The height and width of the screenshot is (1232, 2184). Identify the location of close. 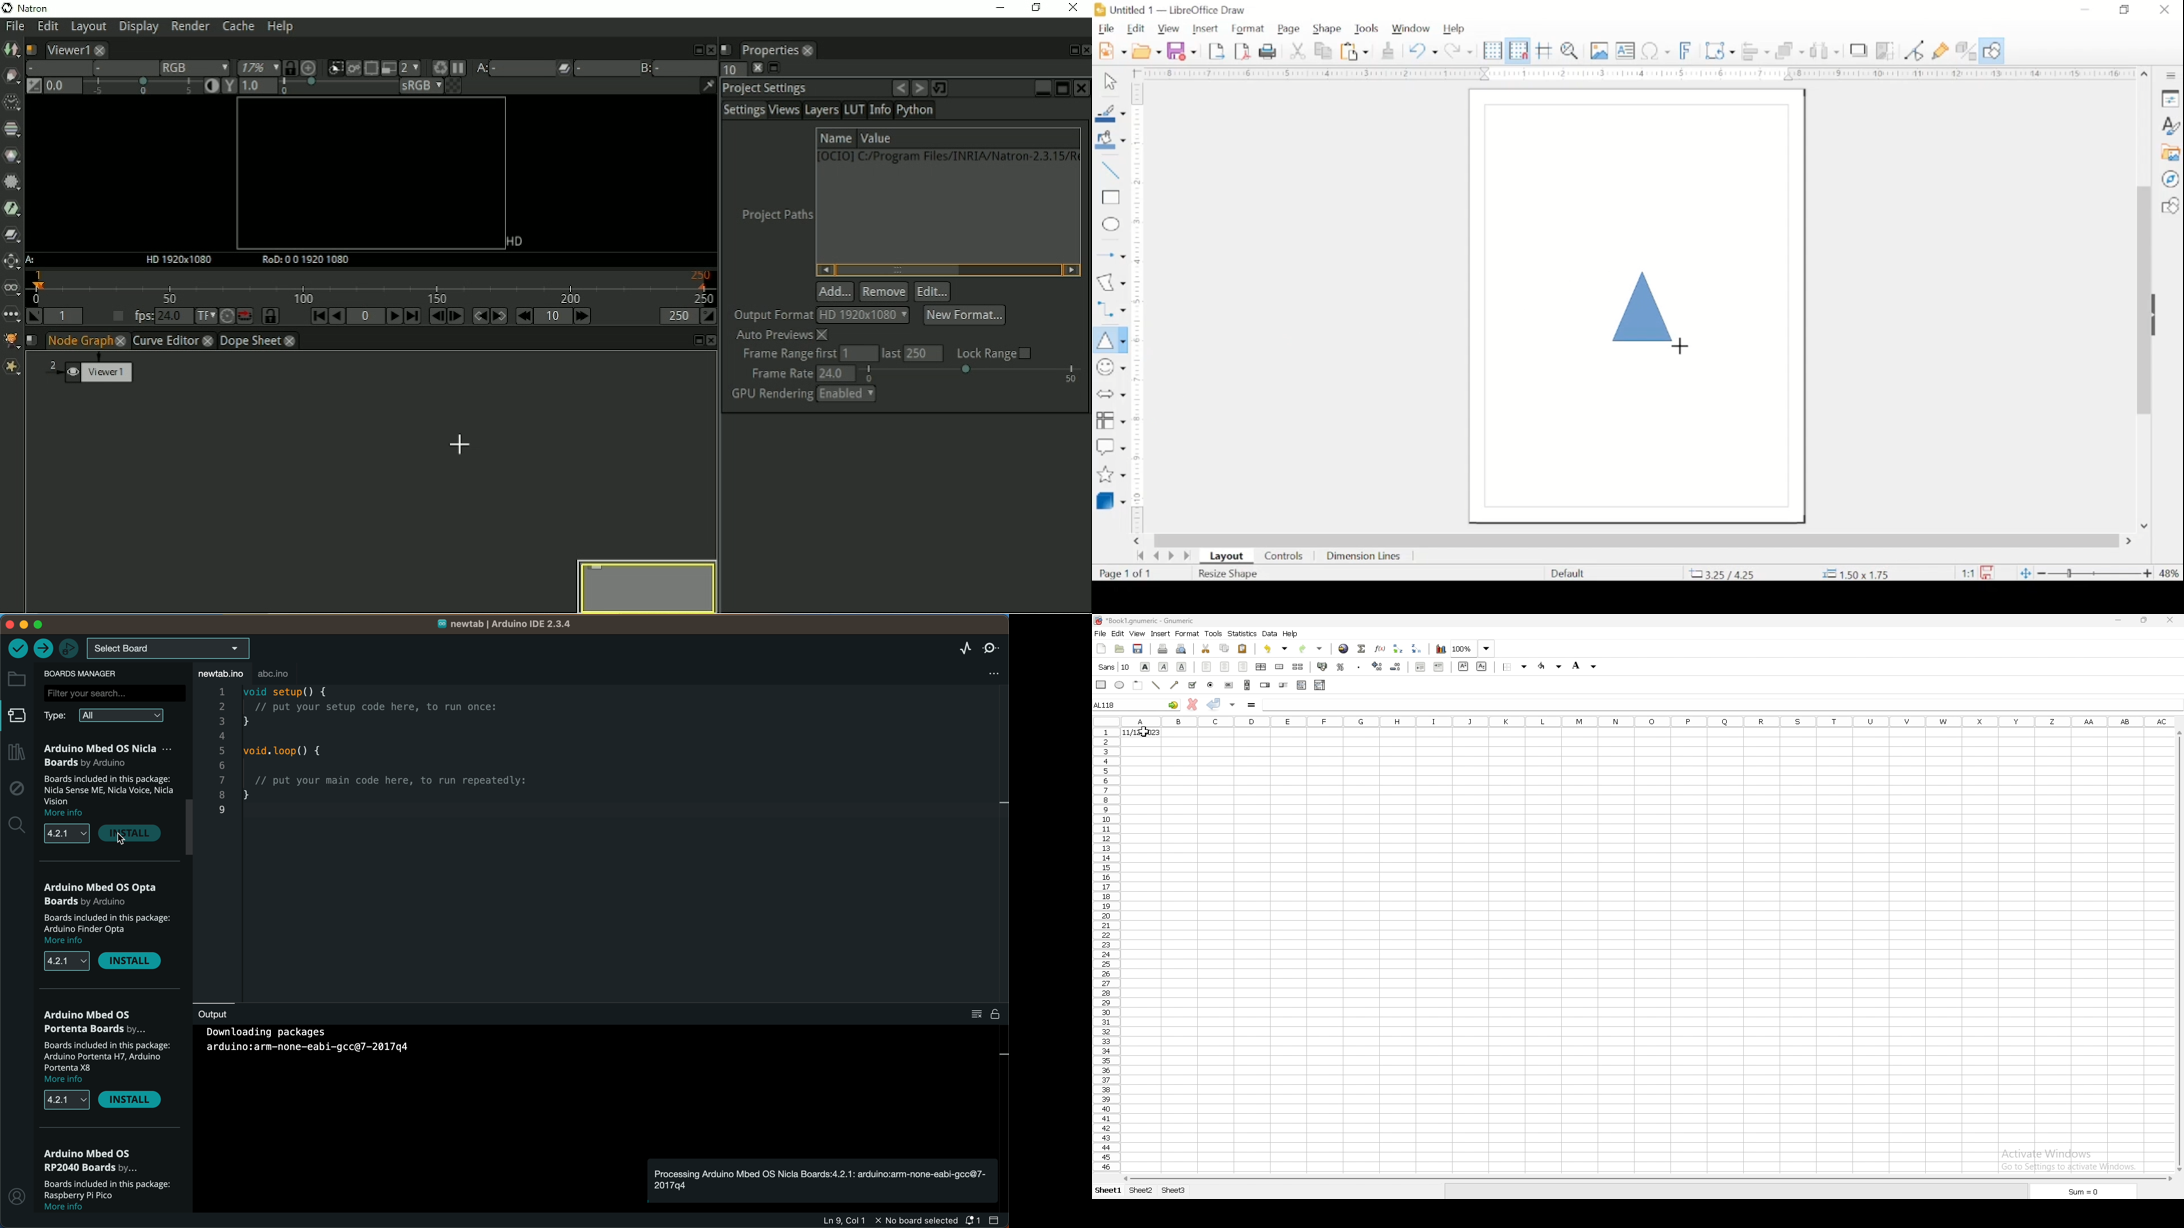
(2171, 620).